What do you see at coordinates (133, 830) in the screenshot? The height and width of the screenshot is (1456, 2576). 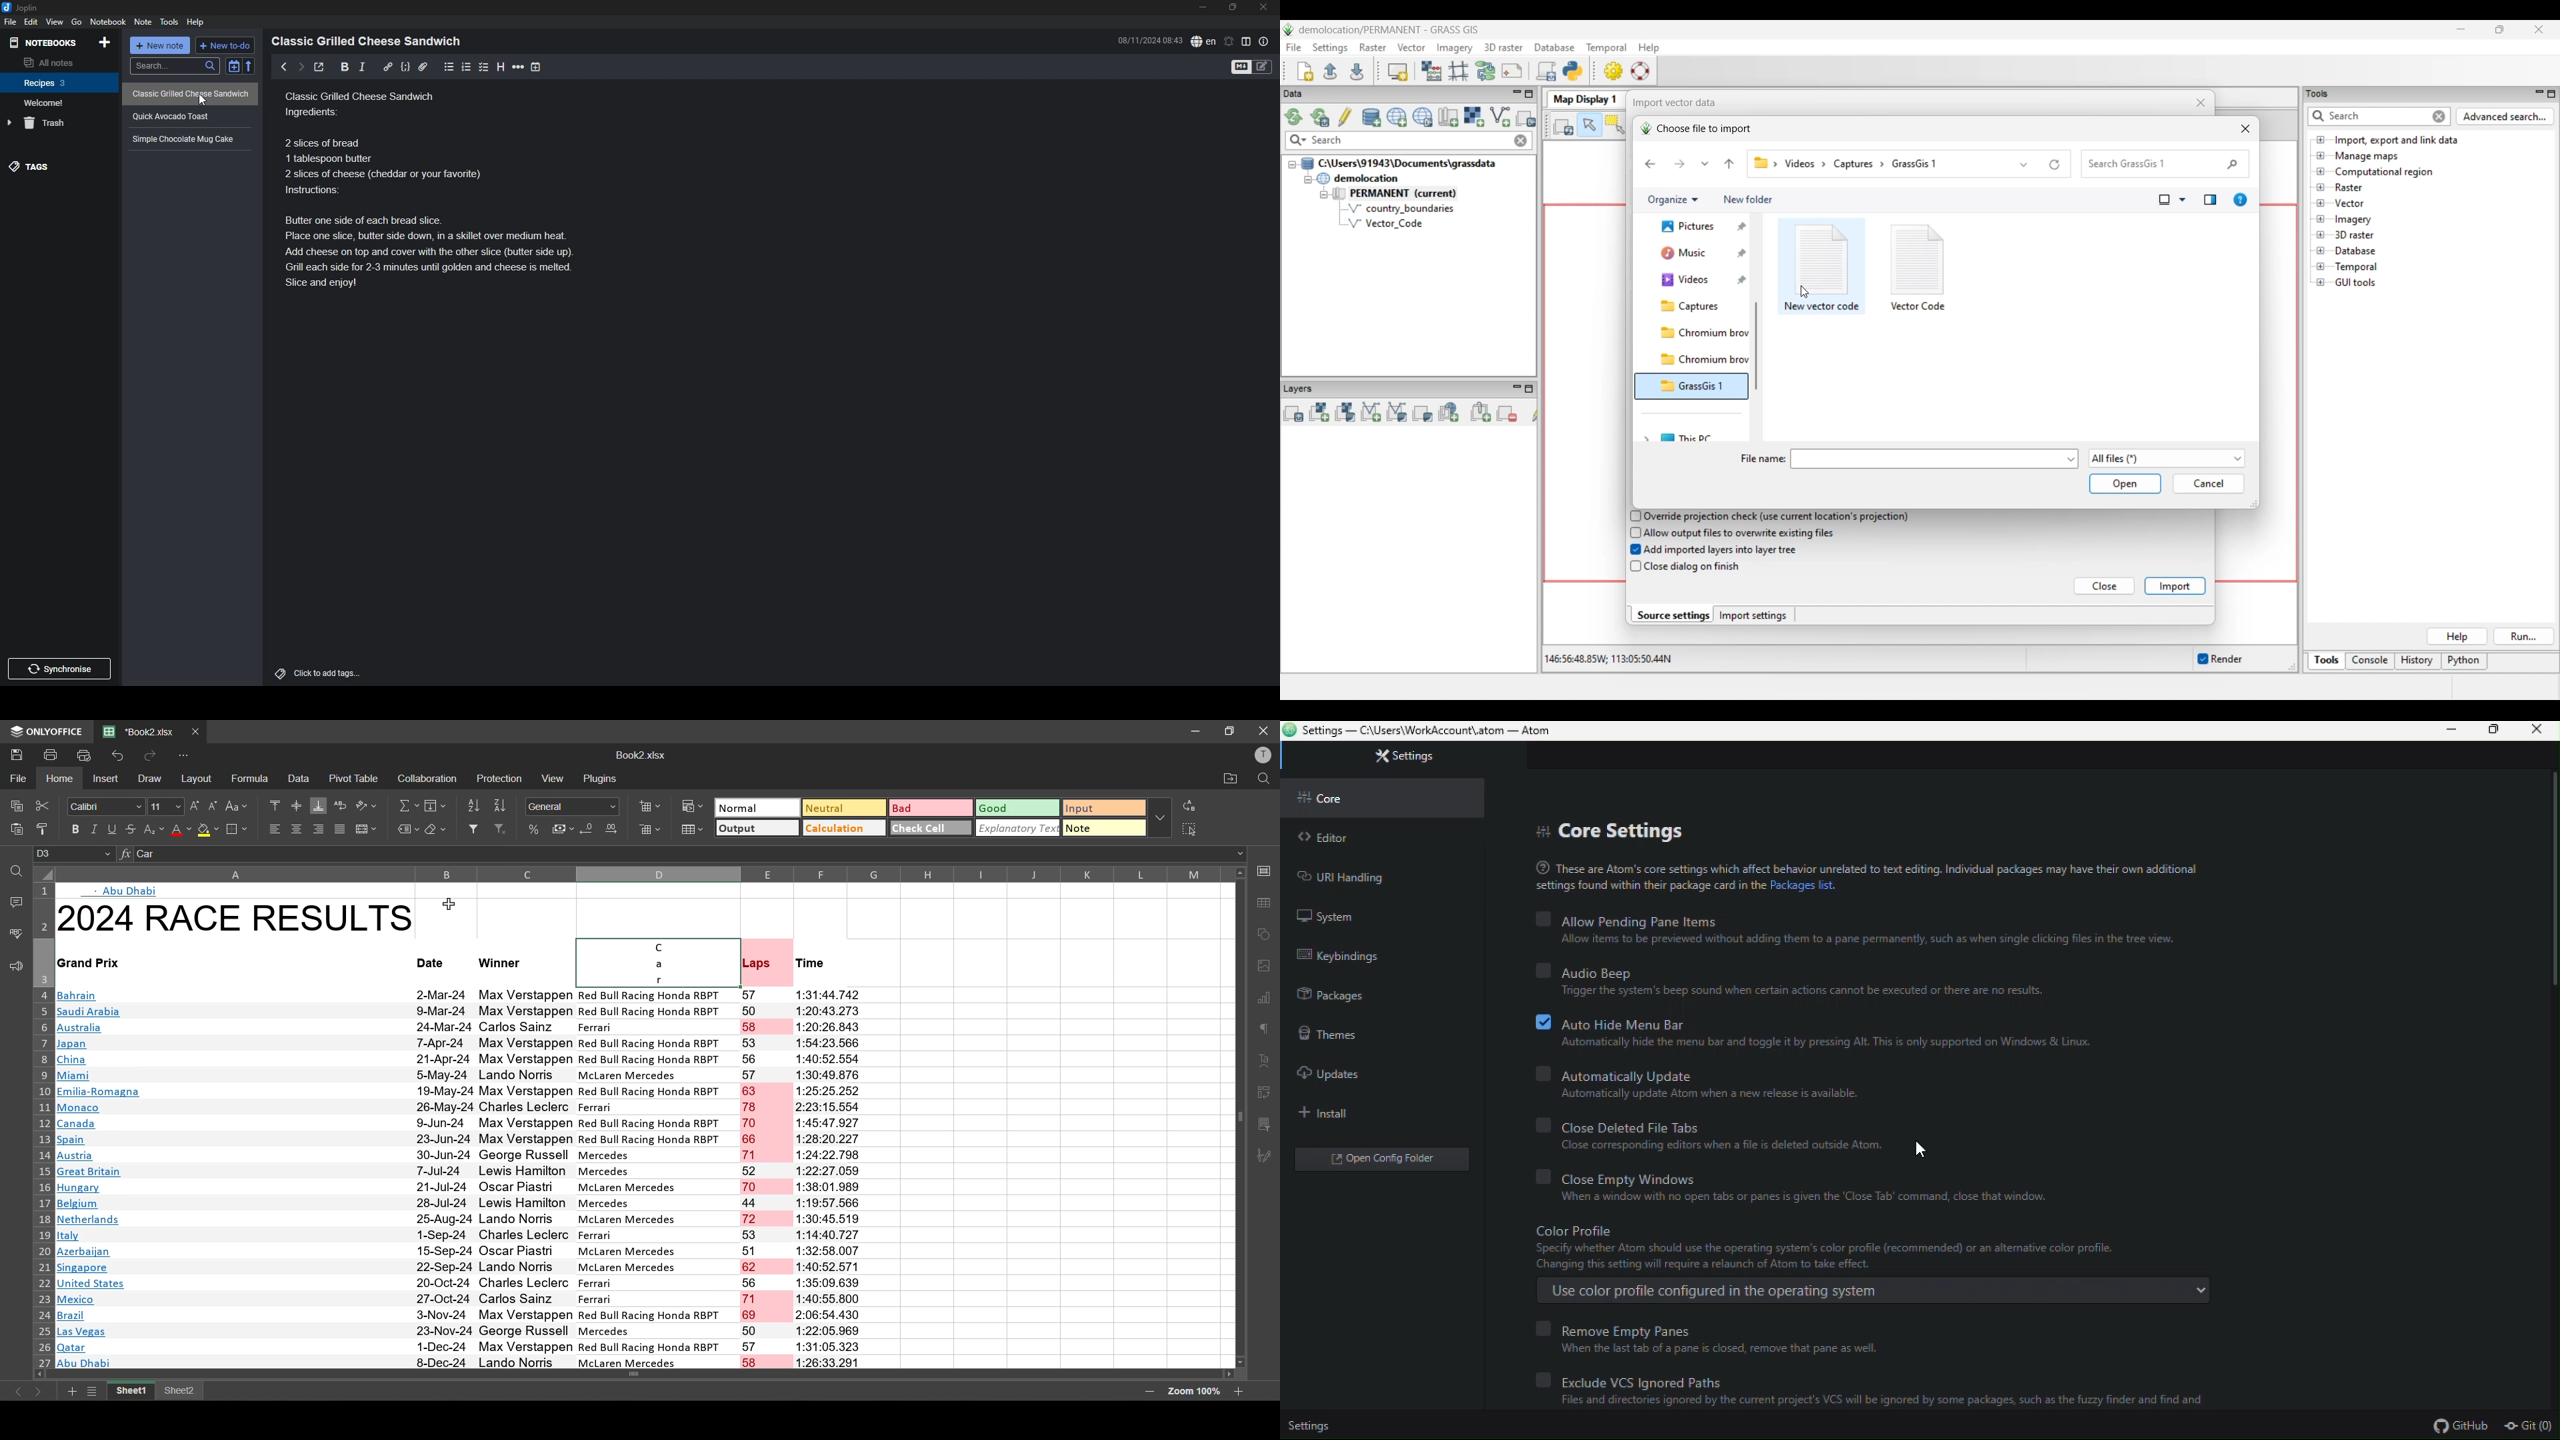 I see `strikethrough` at bounding box center [133, 830].